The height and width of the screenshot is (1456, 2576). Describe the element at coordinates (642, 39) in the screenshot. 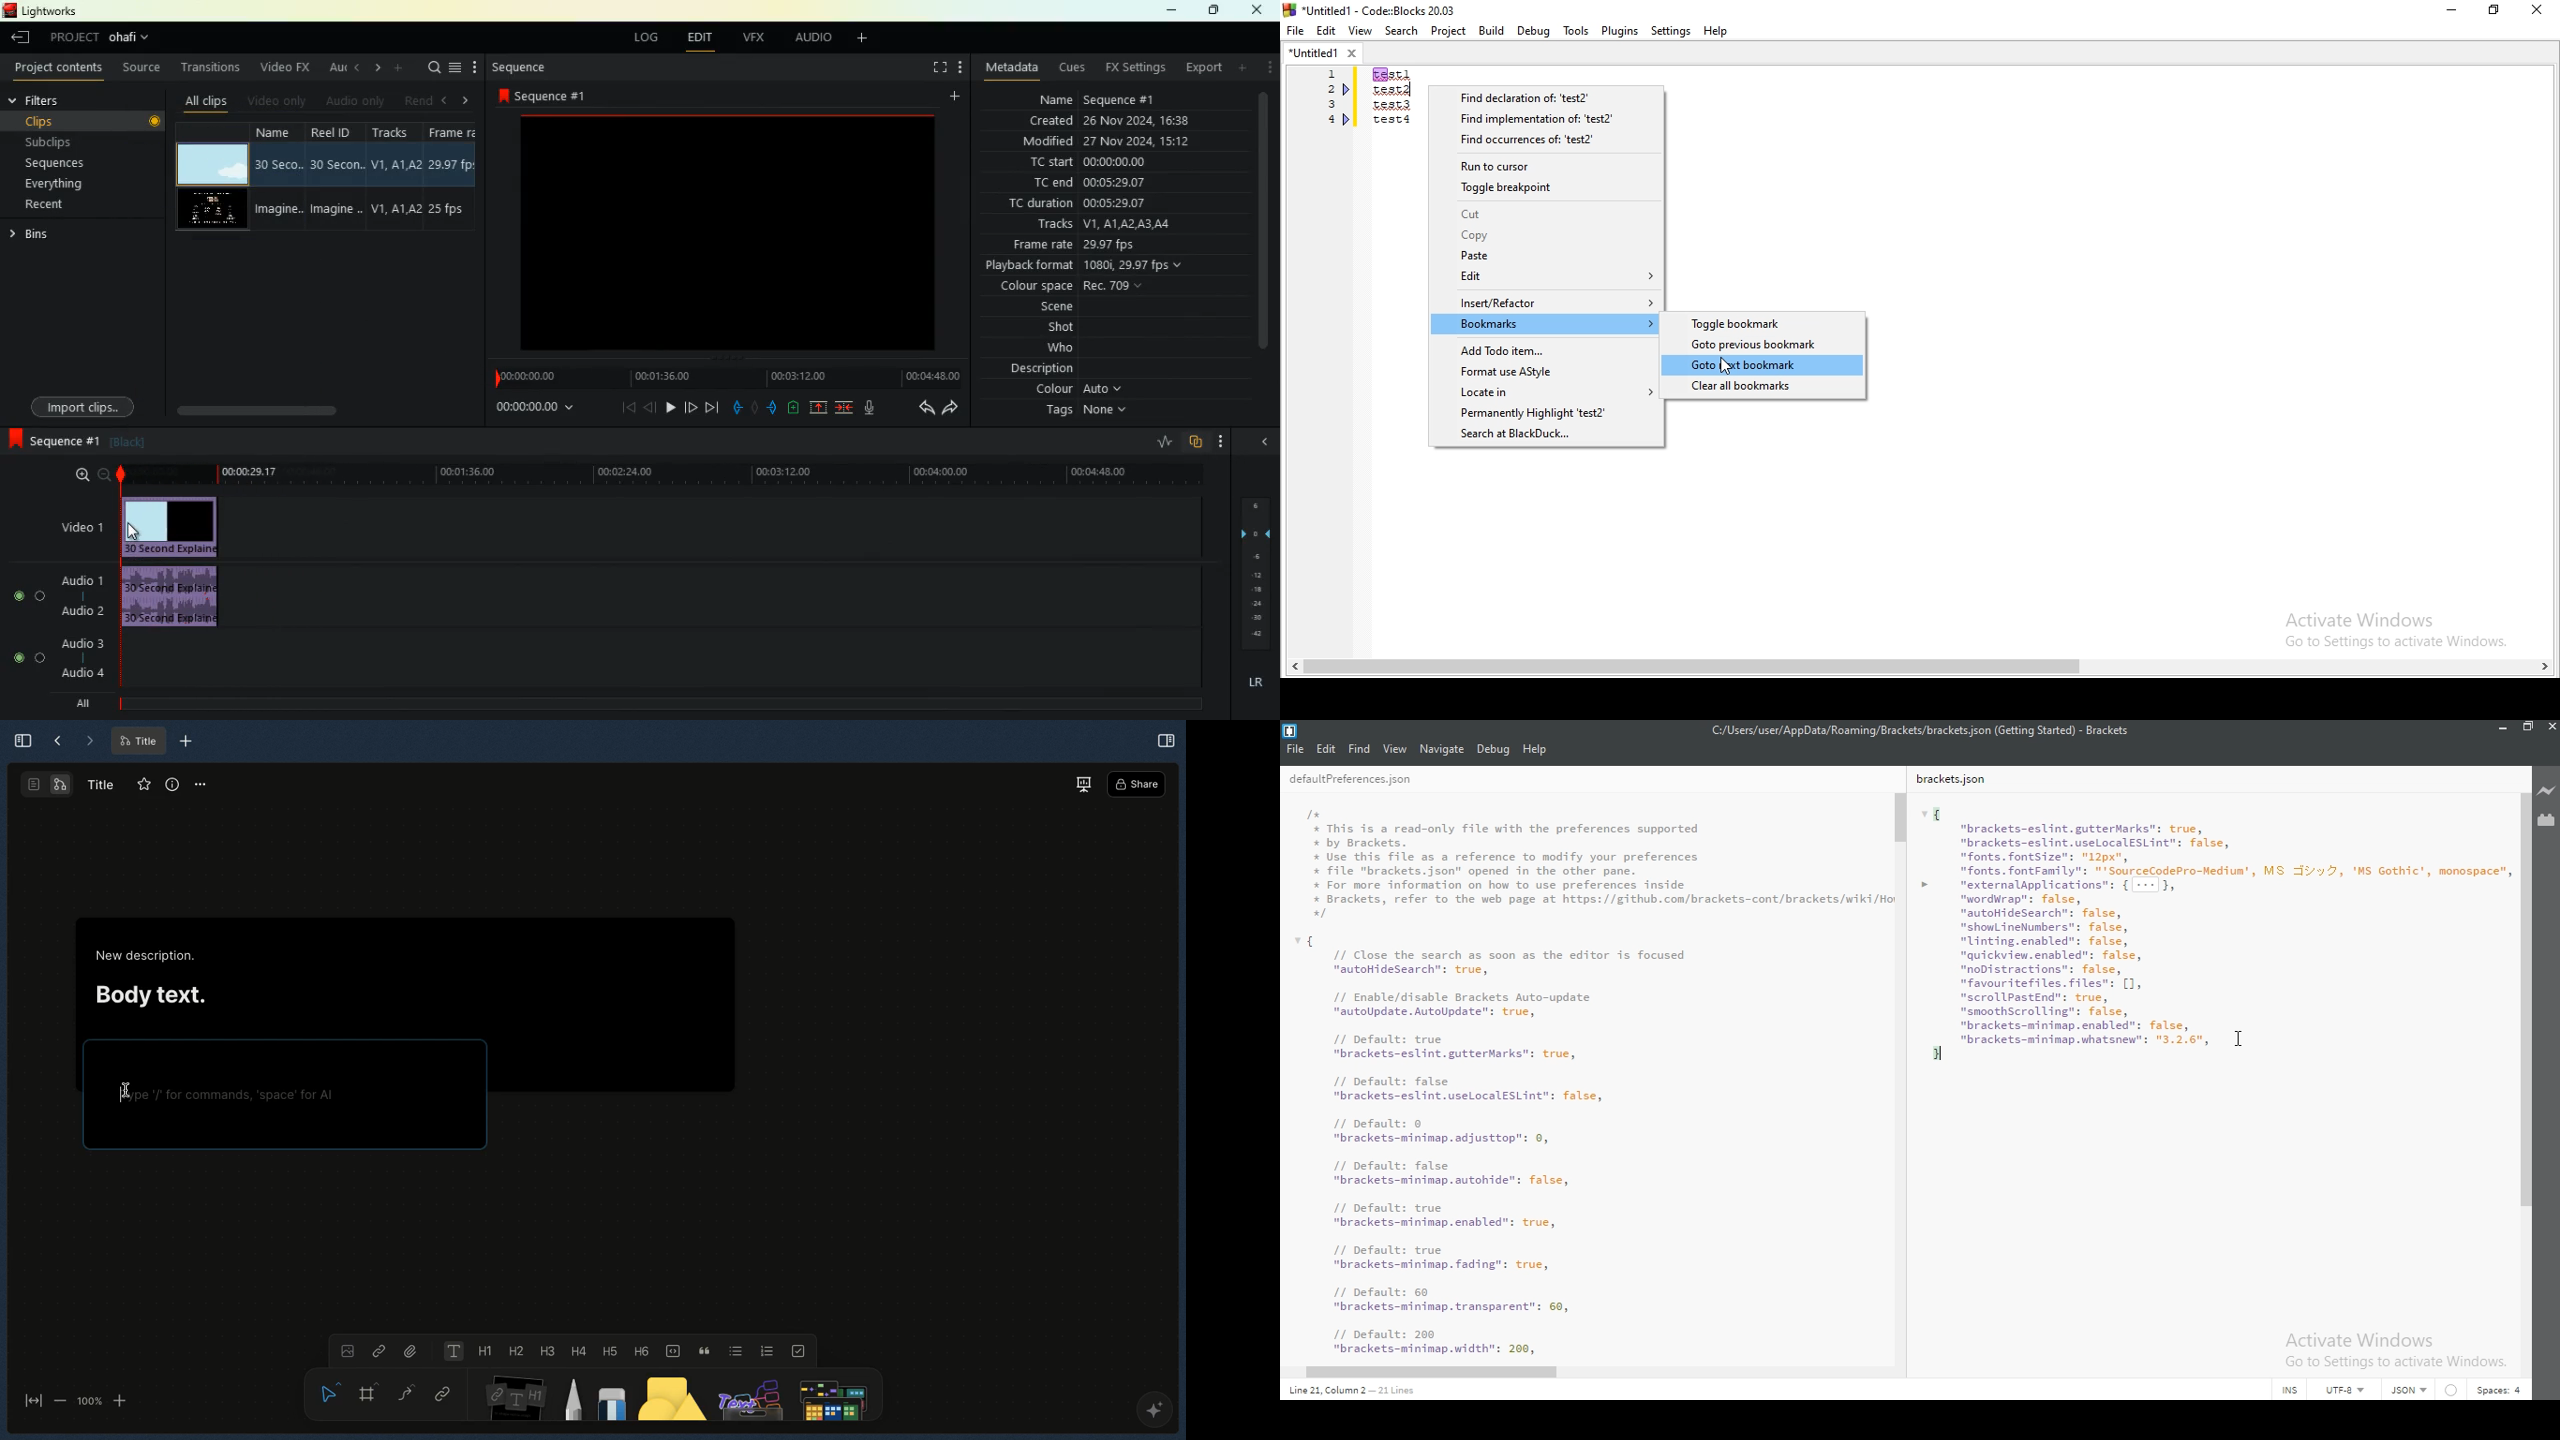

I see `log` at that location.